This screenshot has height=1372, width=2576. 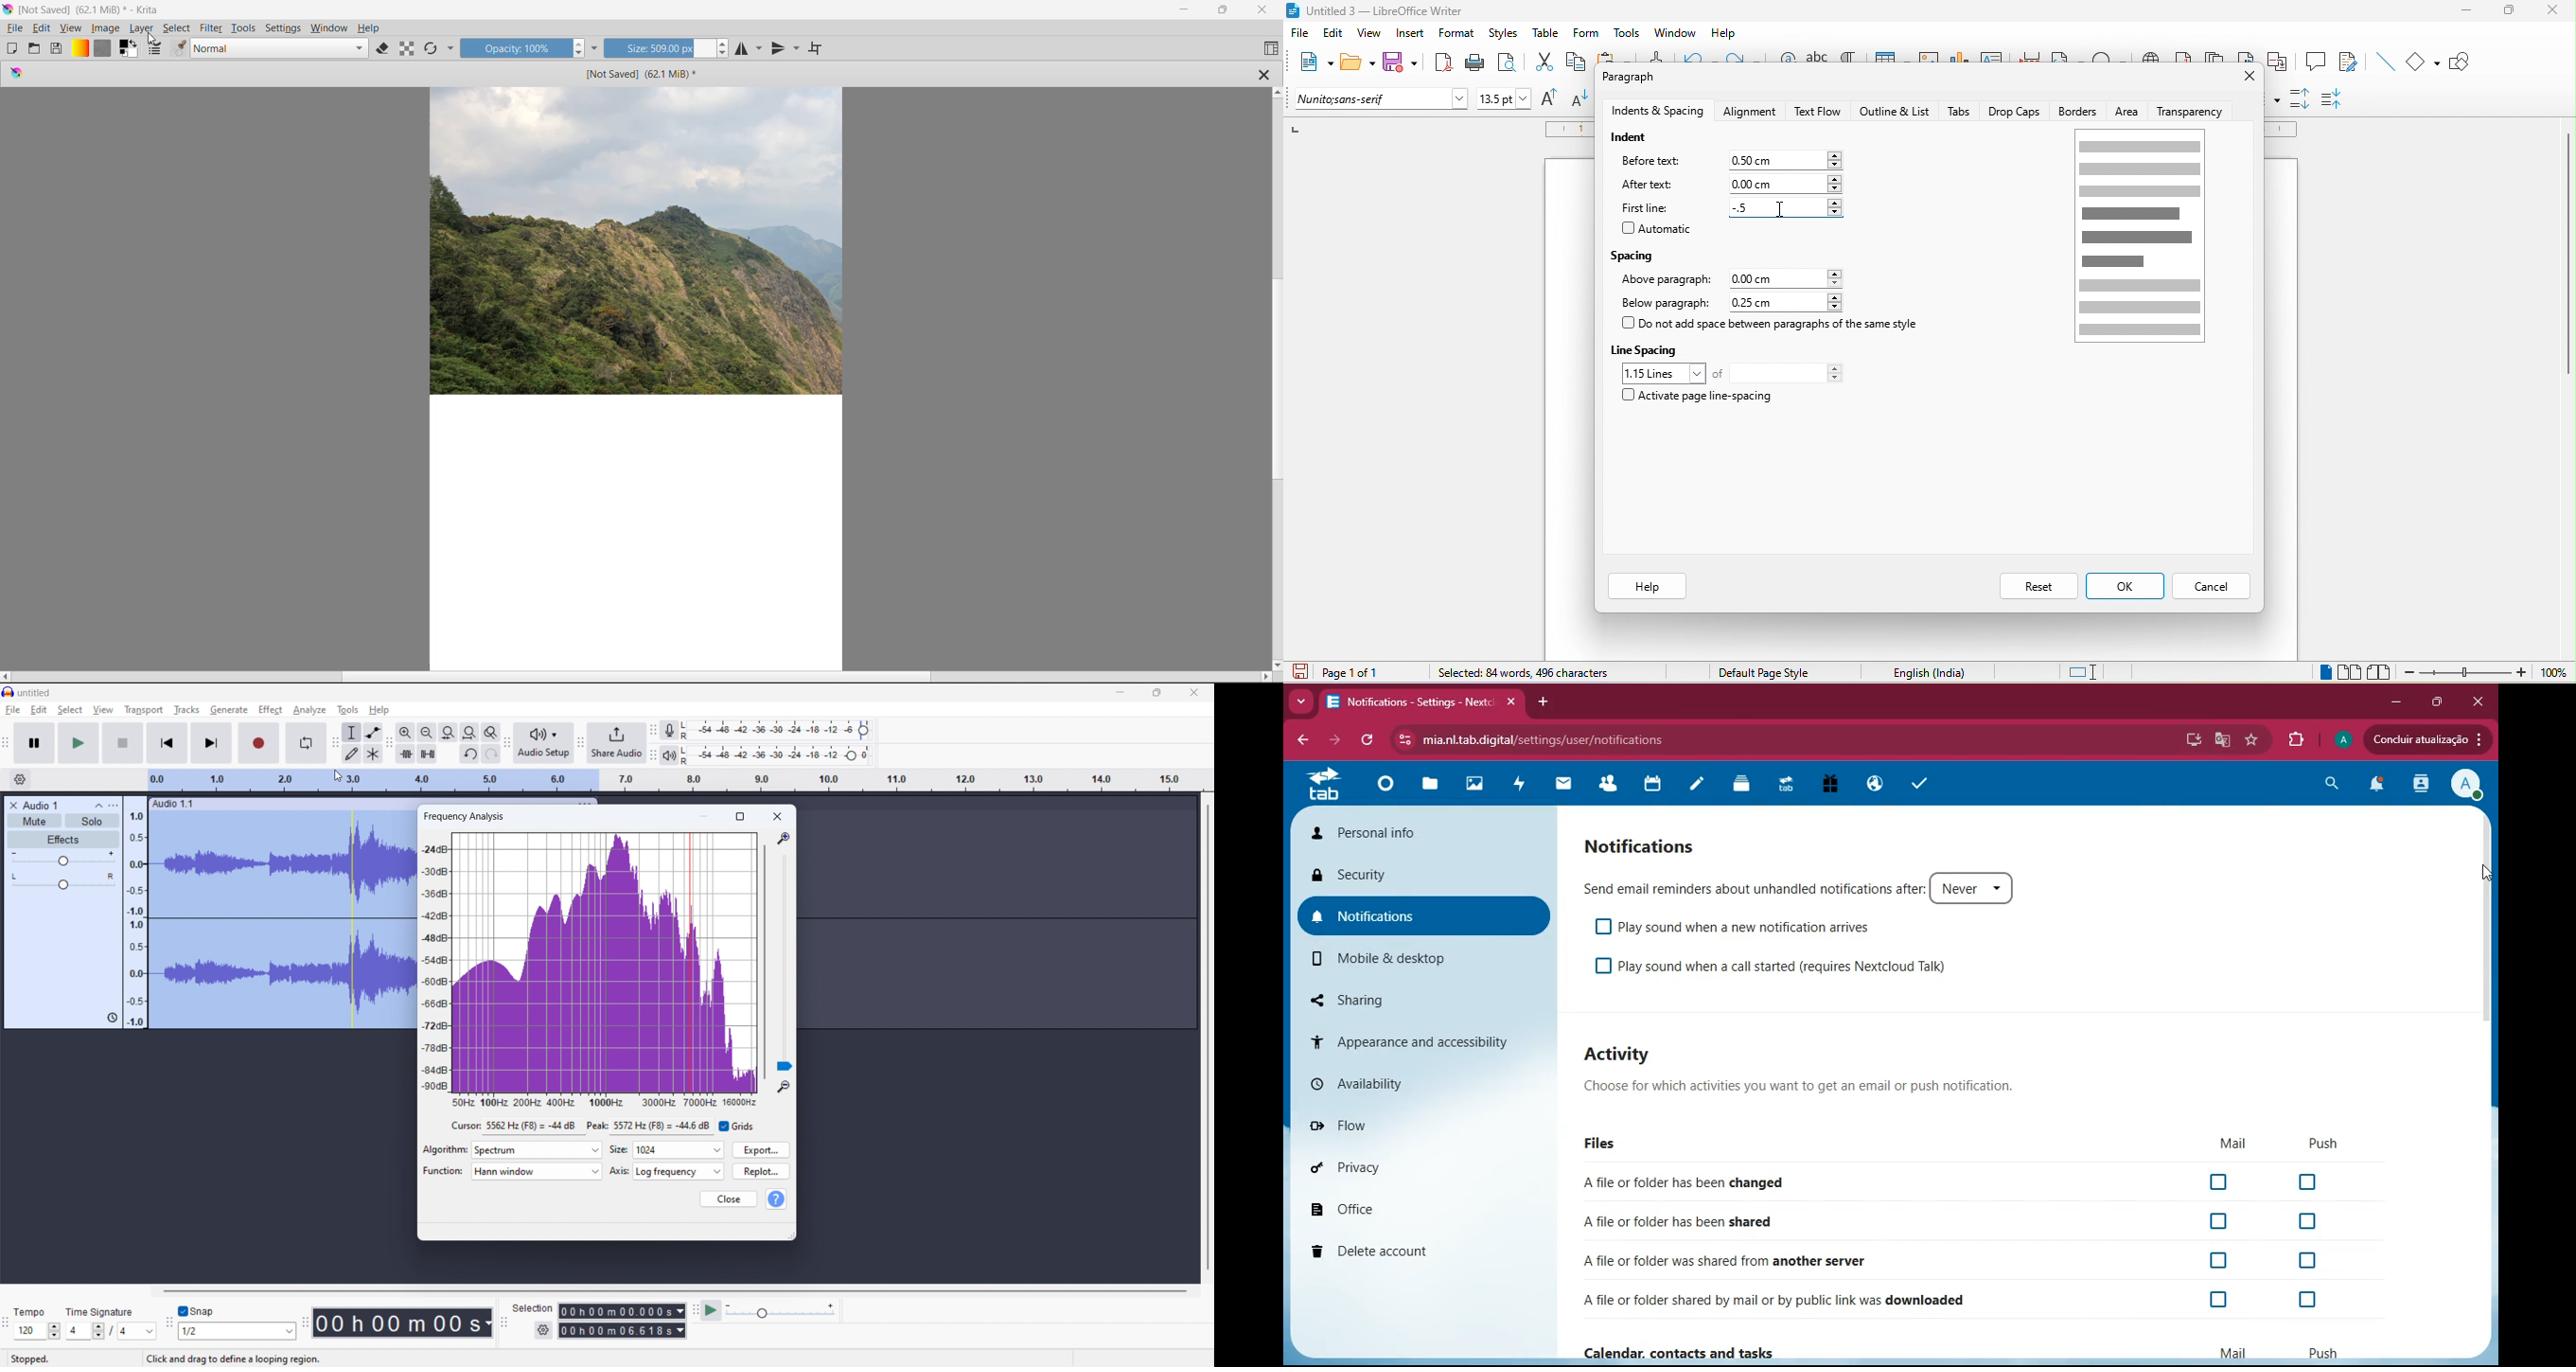 What do you see at coordinates (110, 1018) in the screenshot?
I see `icon` at bounding box center [110, 1018].